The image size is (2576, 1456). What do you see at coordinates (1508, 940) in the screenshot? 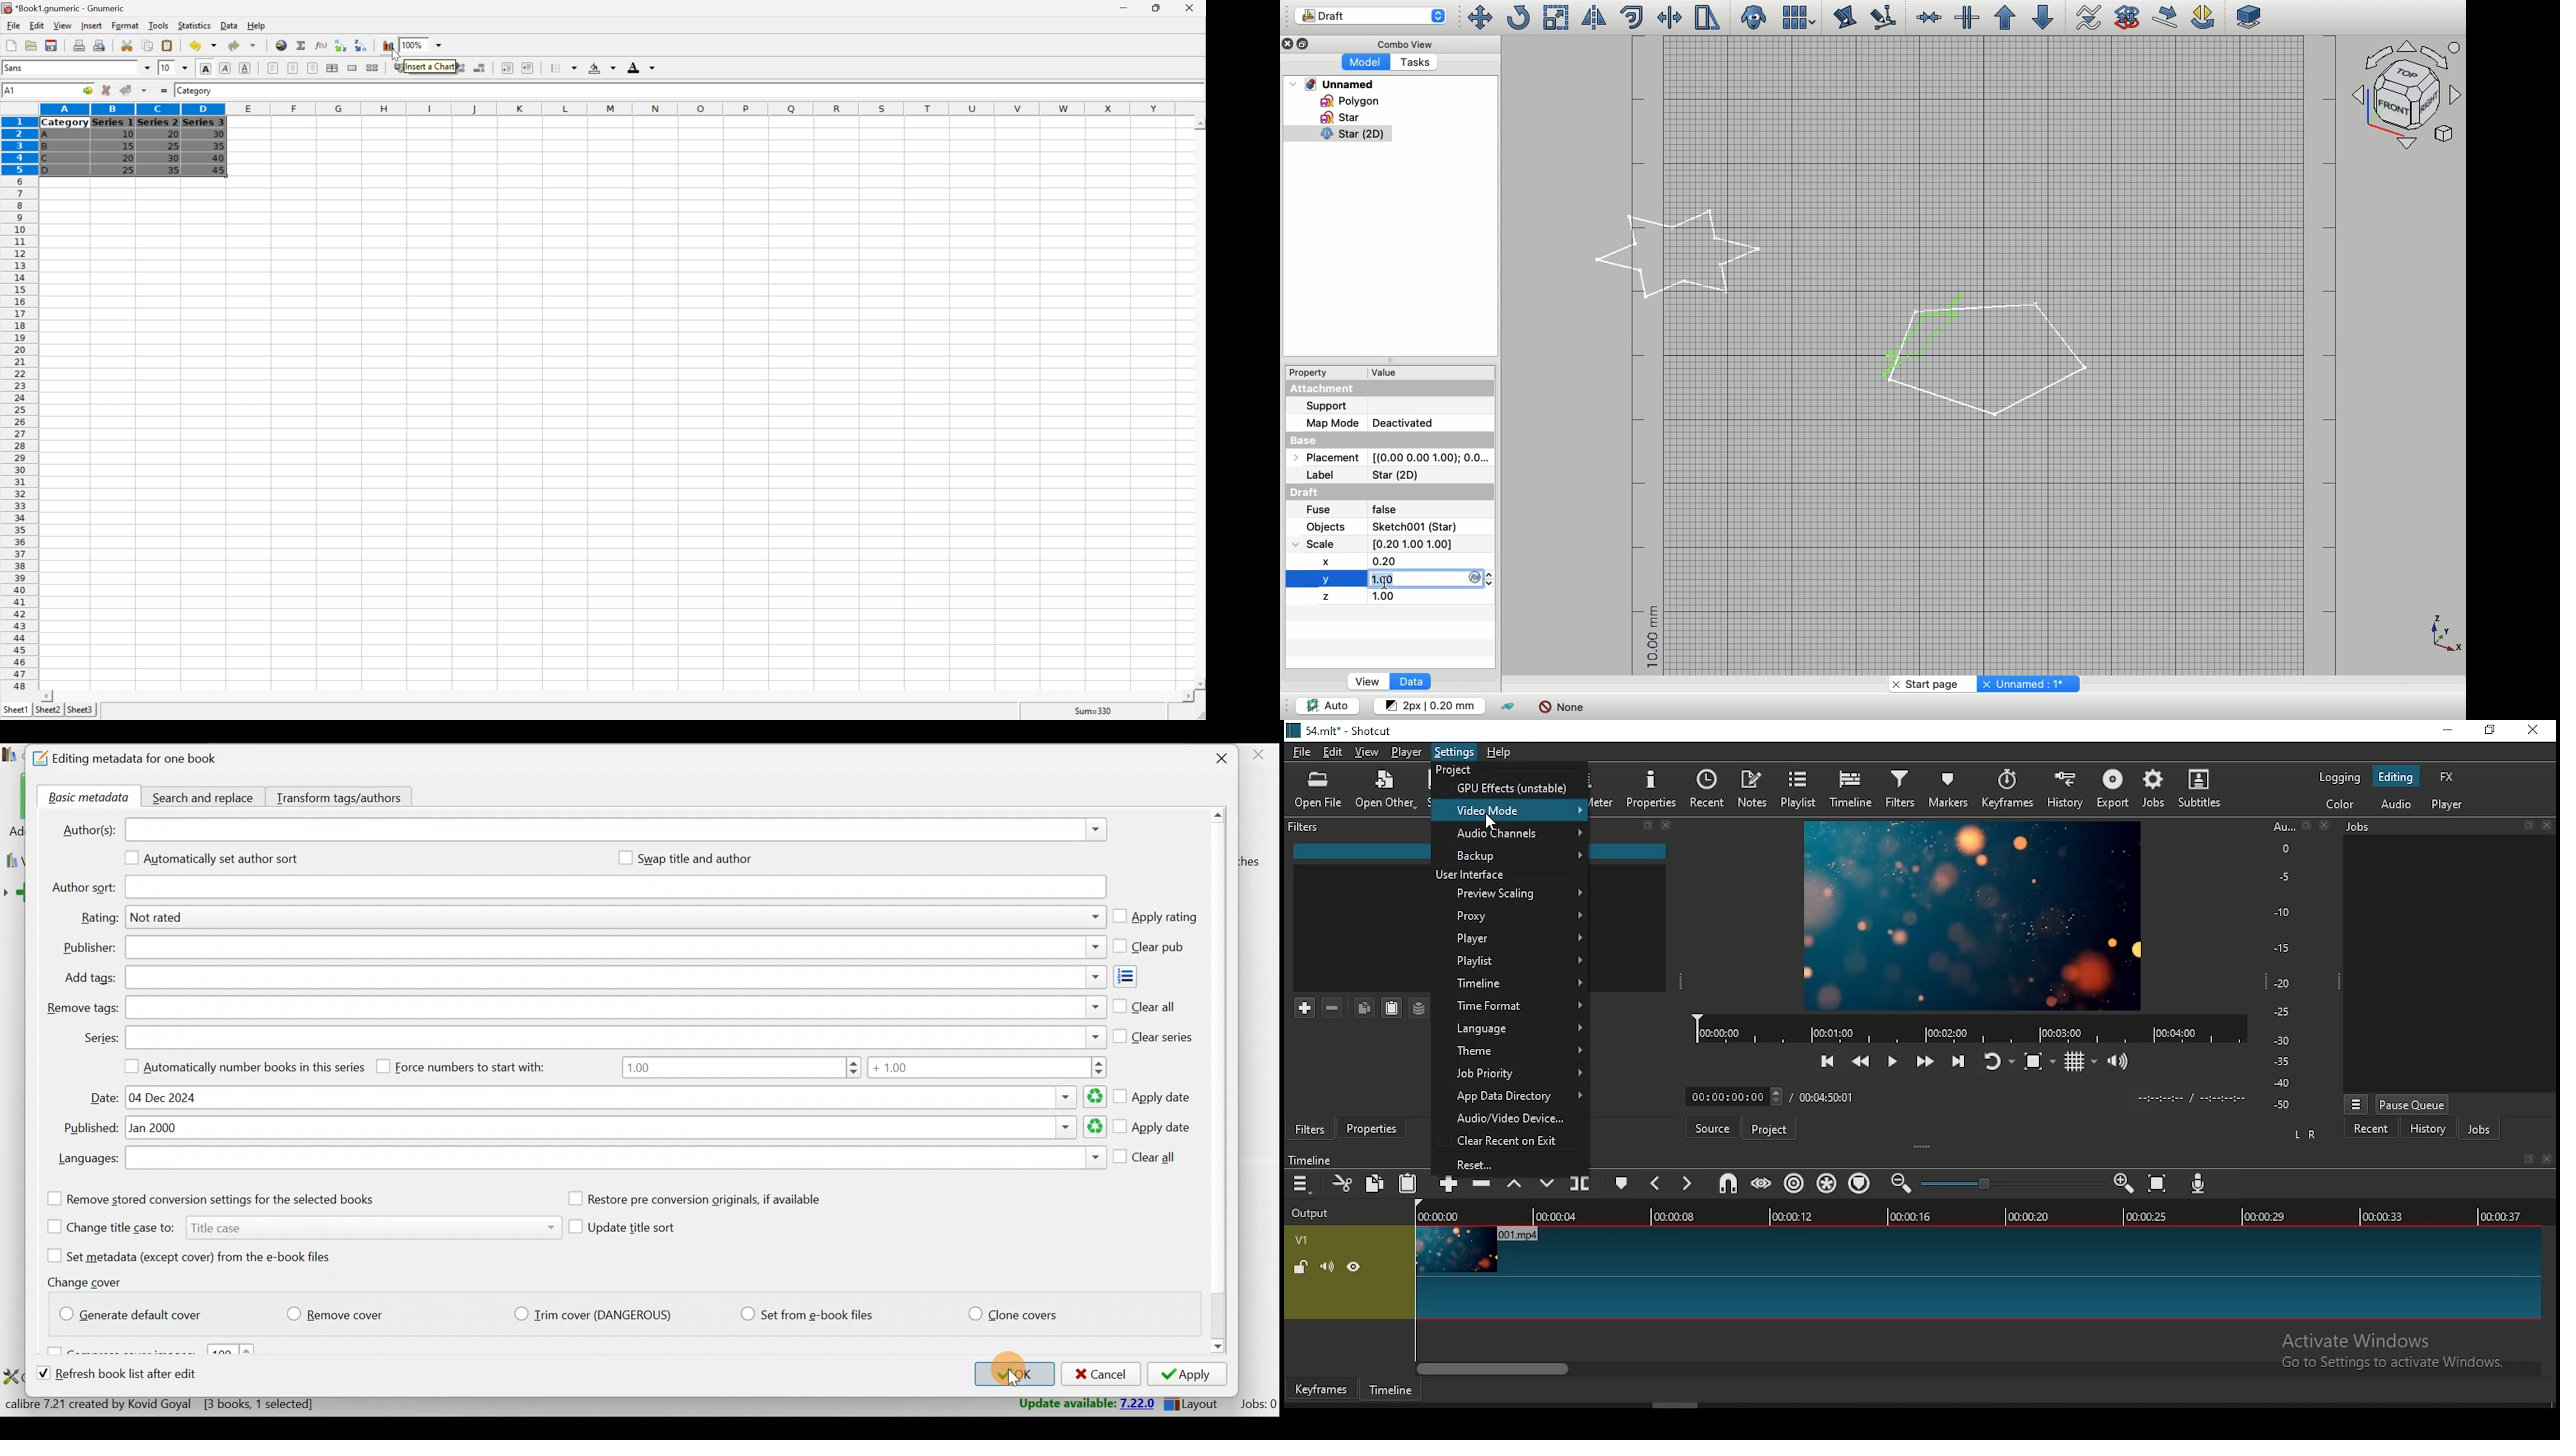
I see `player` at bounding box center [1508, 940].